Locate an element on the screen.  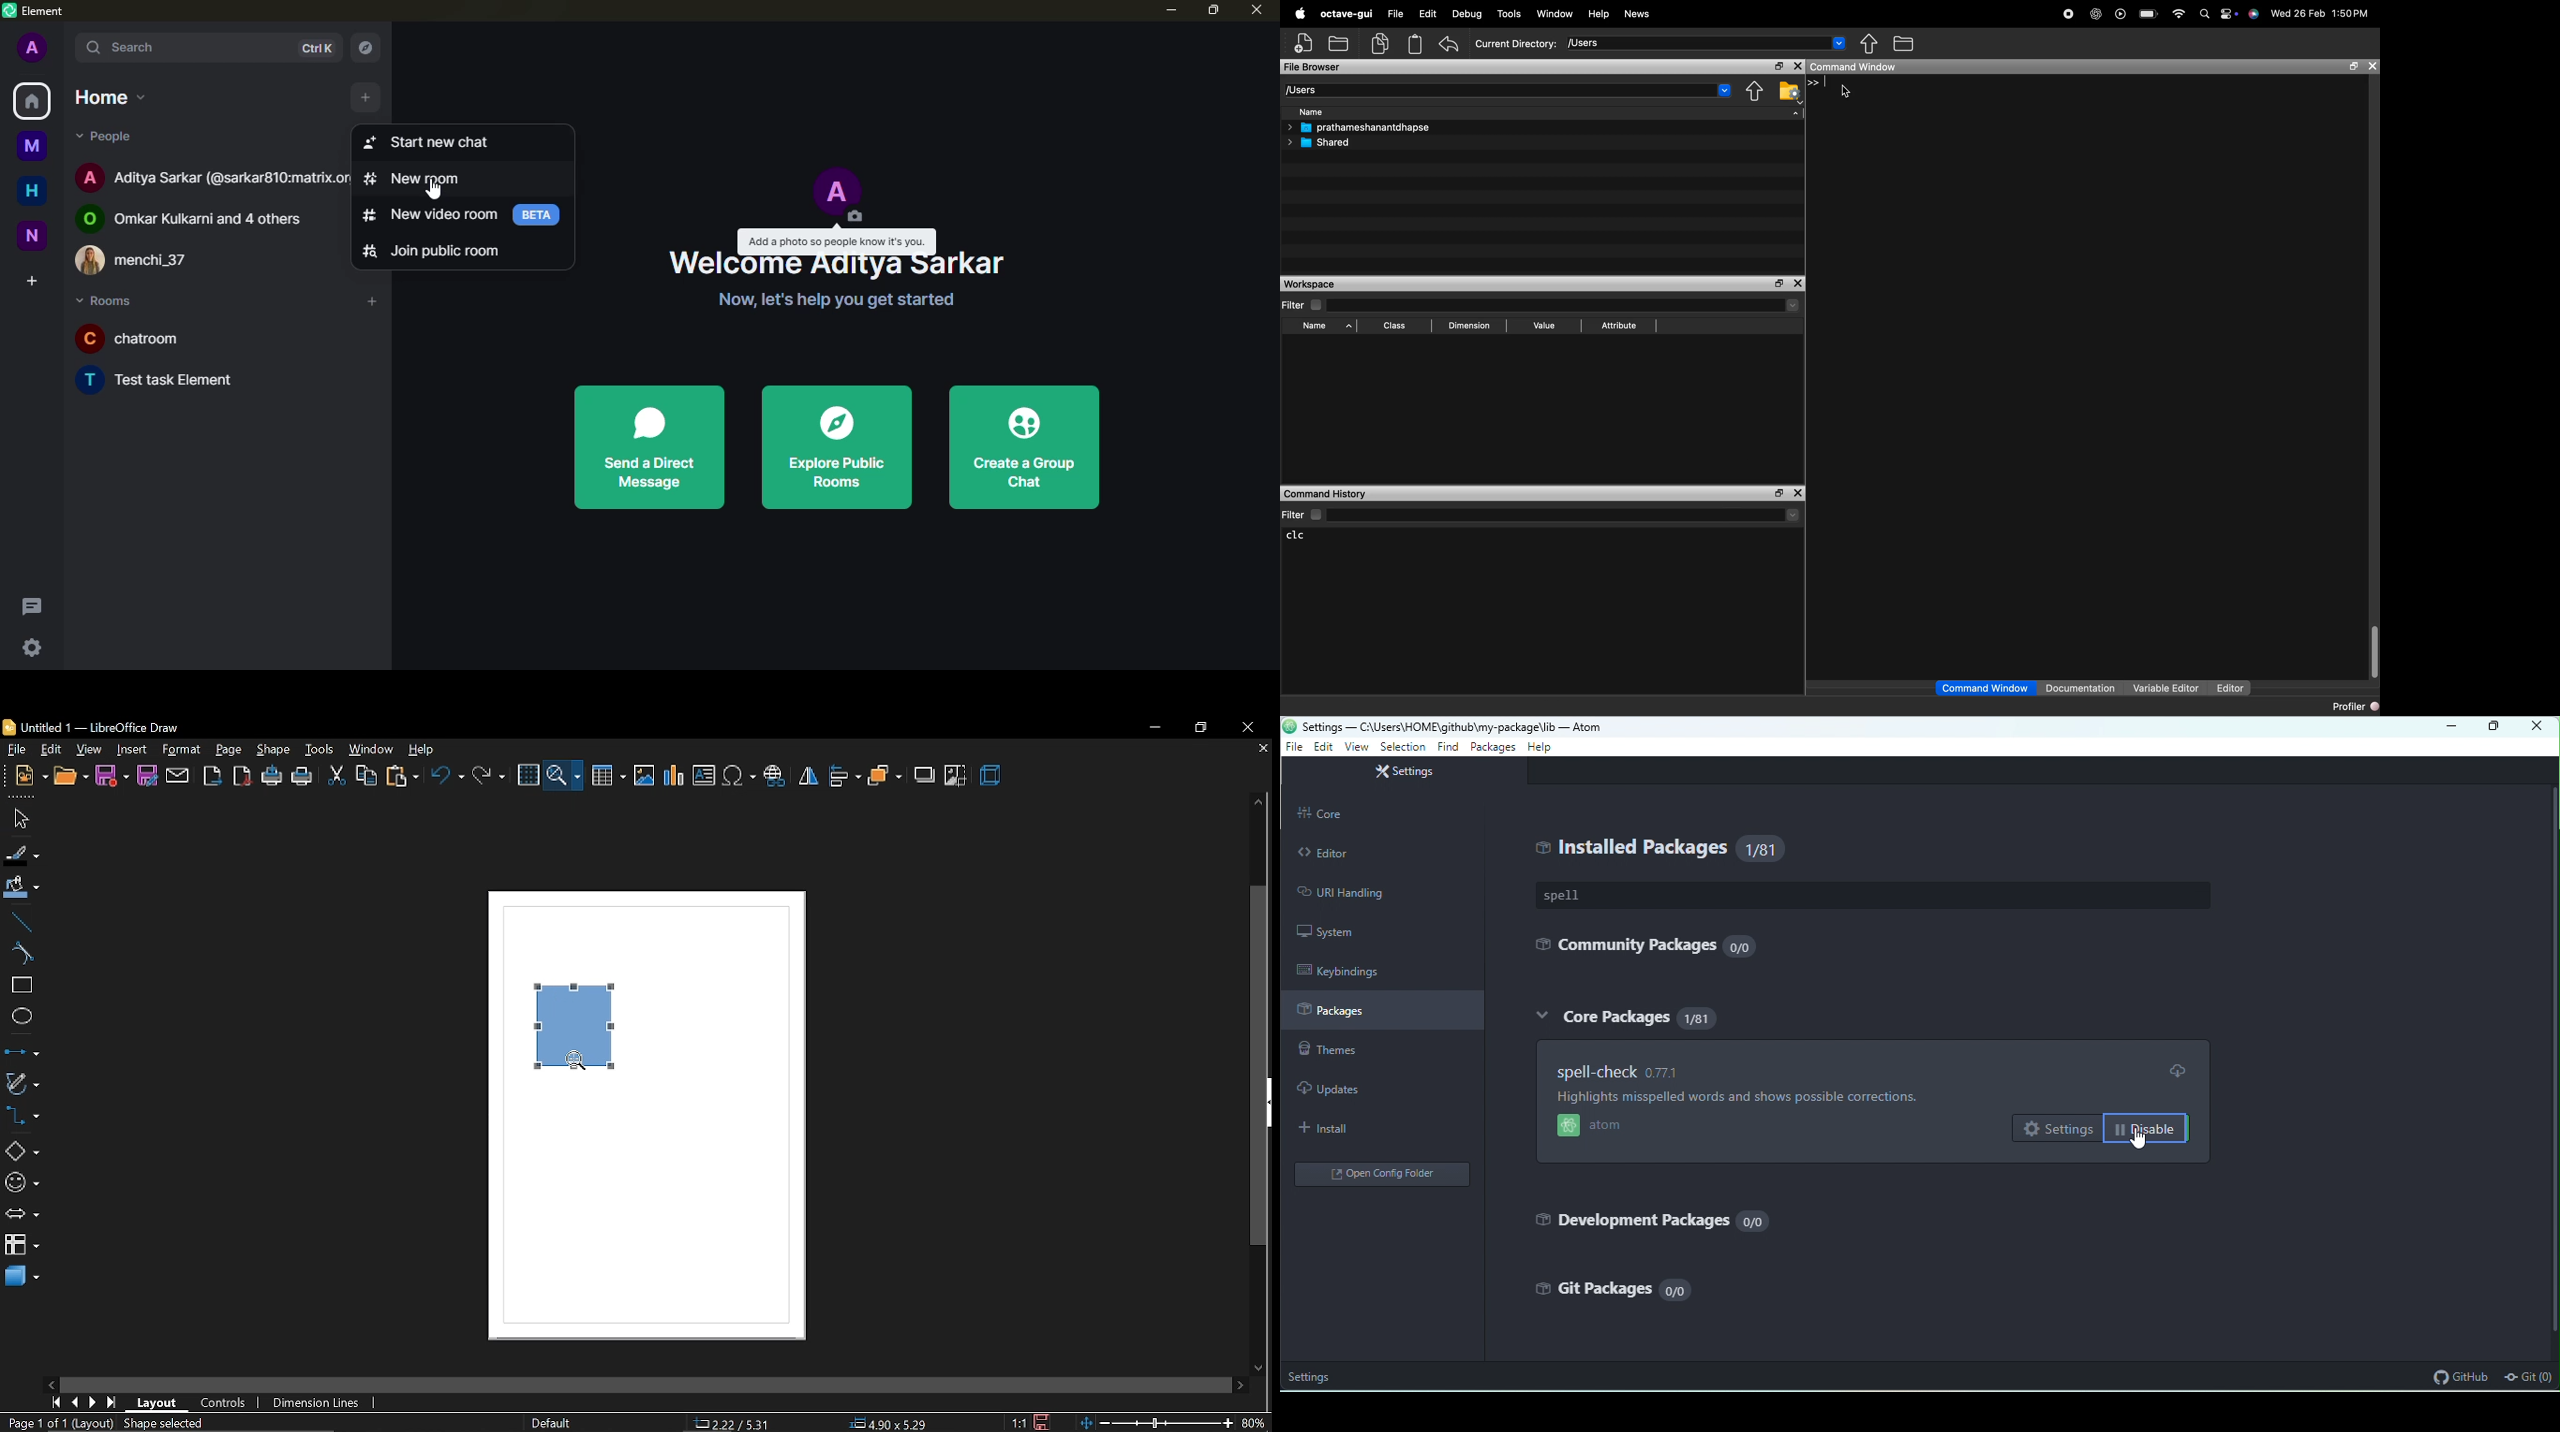
cursor is located at coordinates (433, 194).